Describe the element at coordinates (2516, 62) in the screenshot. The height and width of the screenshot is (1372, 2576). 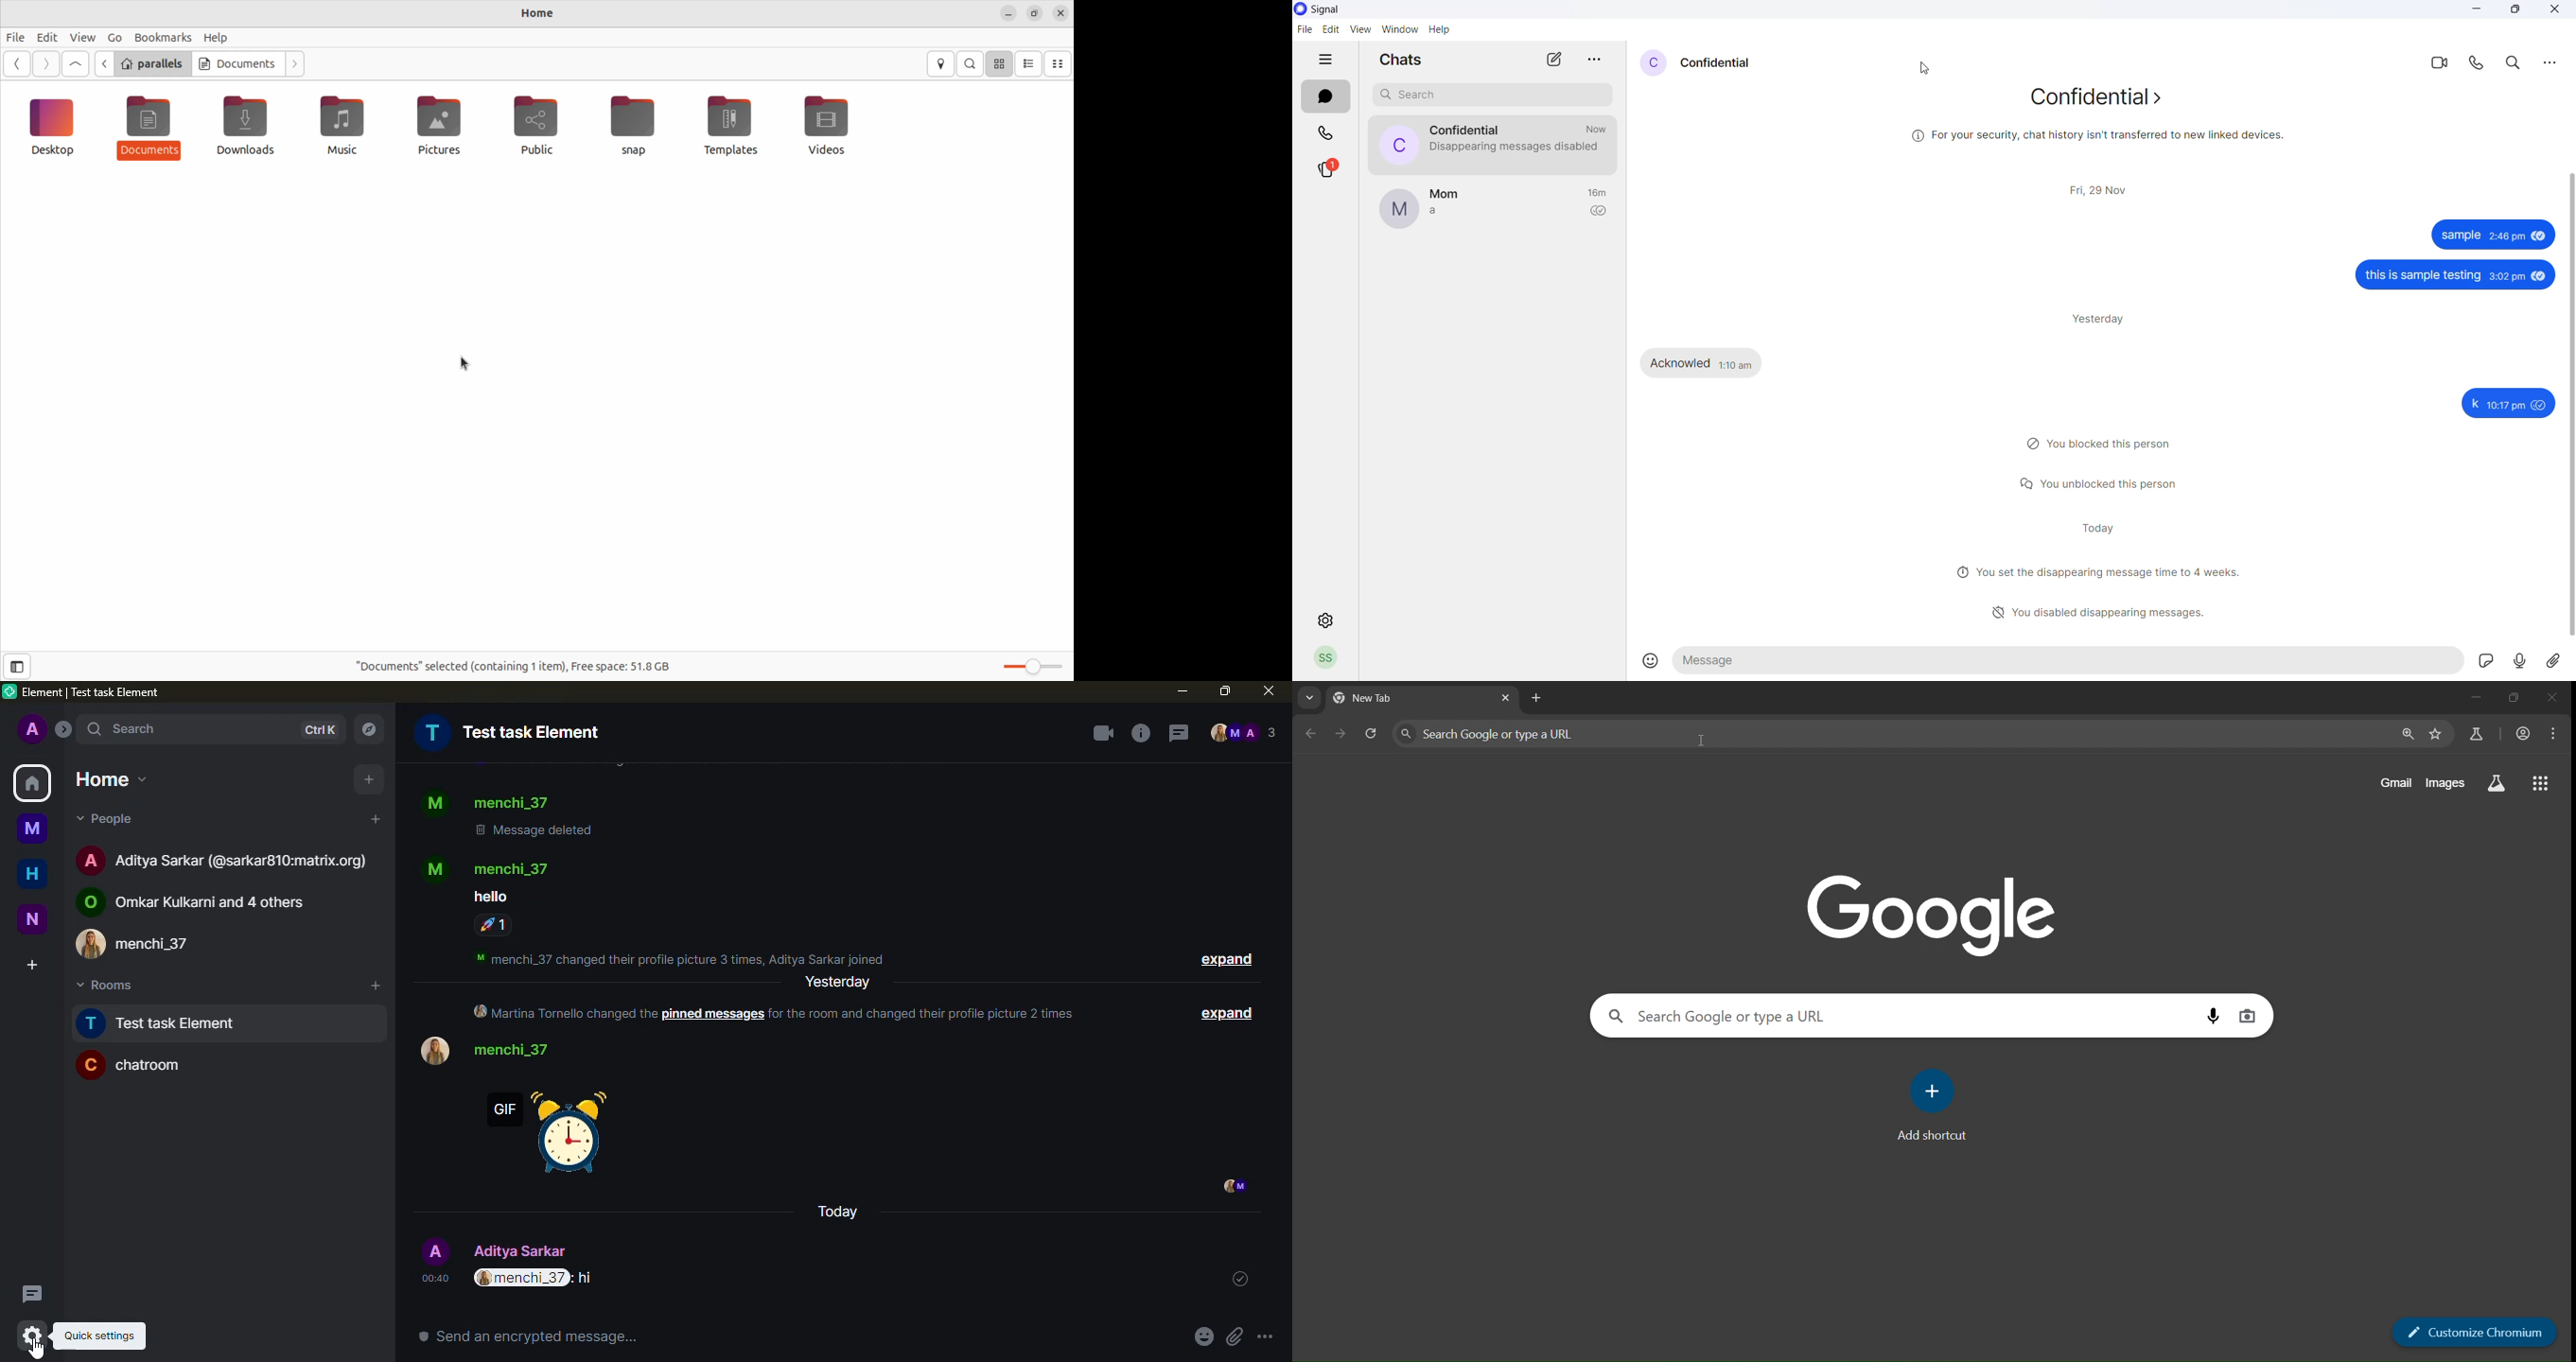
I see `search in messages` at that location.